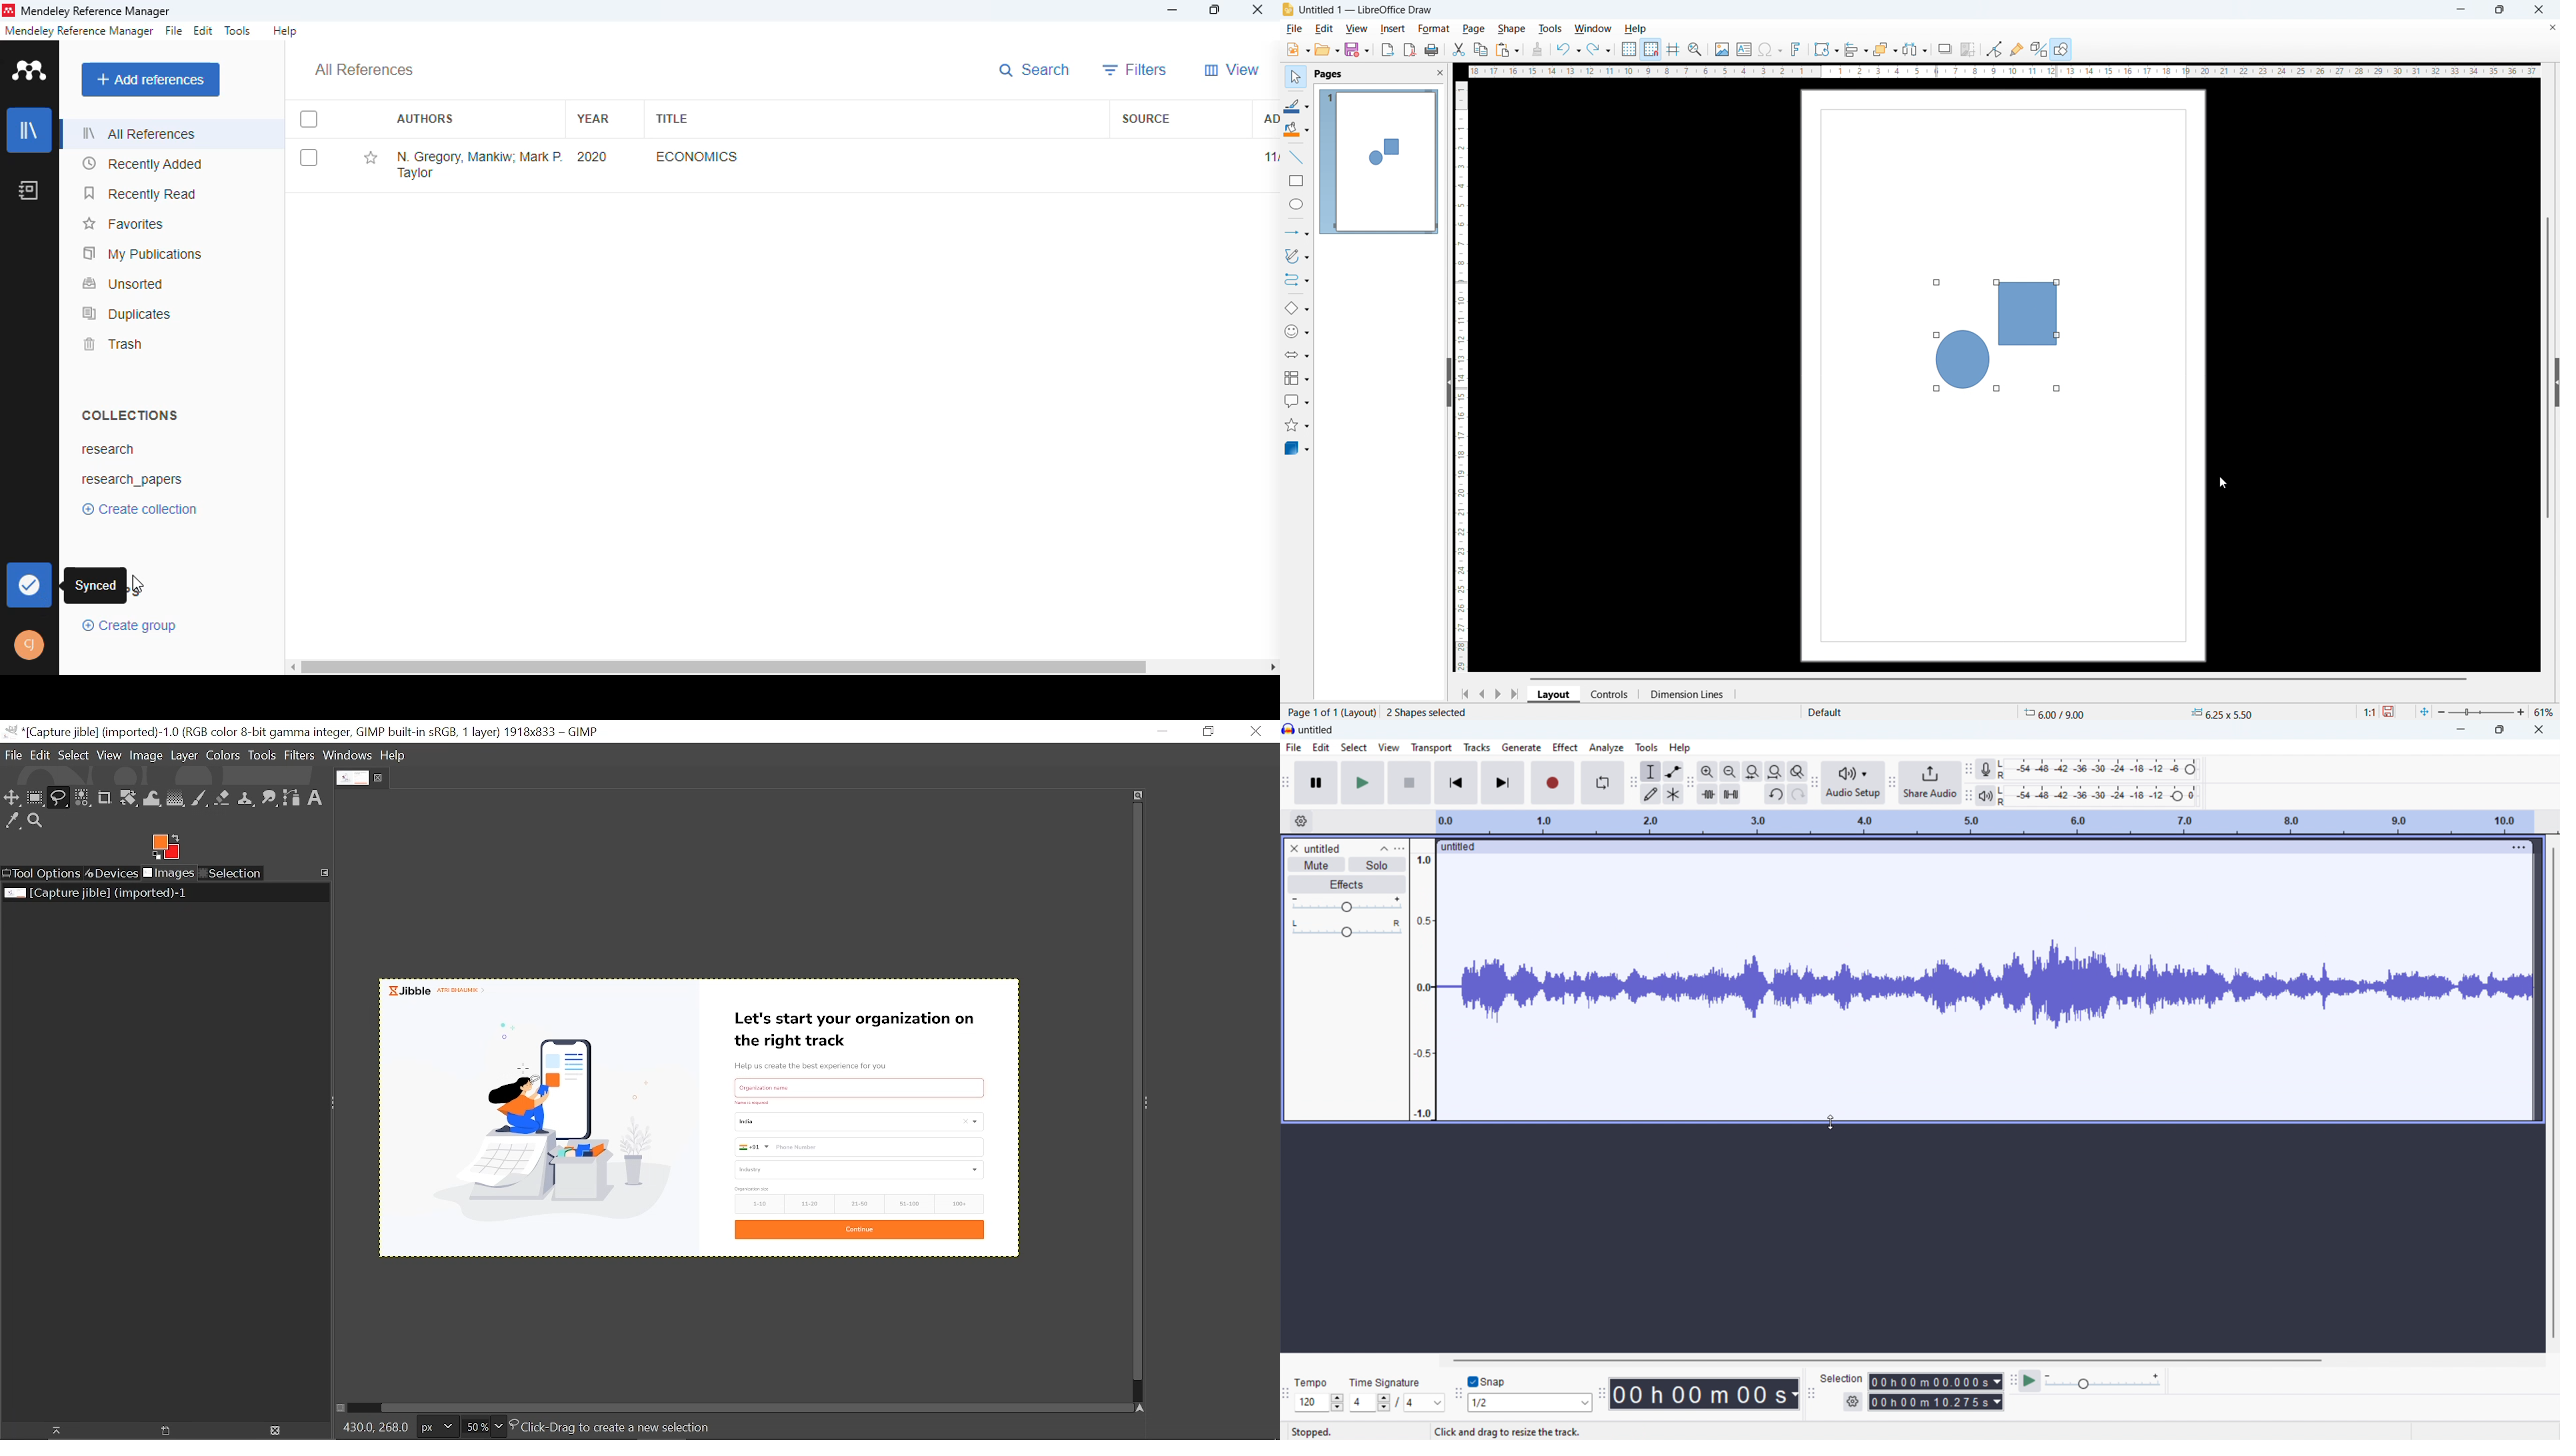 This screenshot has width=2576, height=1456. What do you see at coordinates (2556, 382) in the screenshot?
I see `expand sidebar` at bounding box center [2556, 382].